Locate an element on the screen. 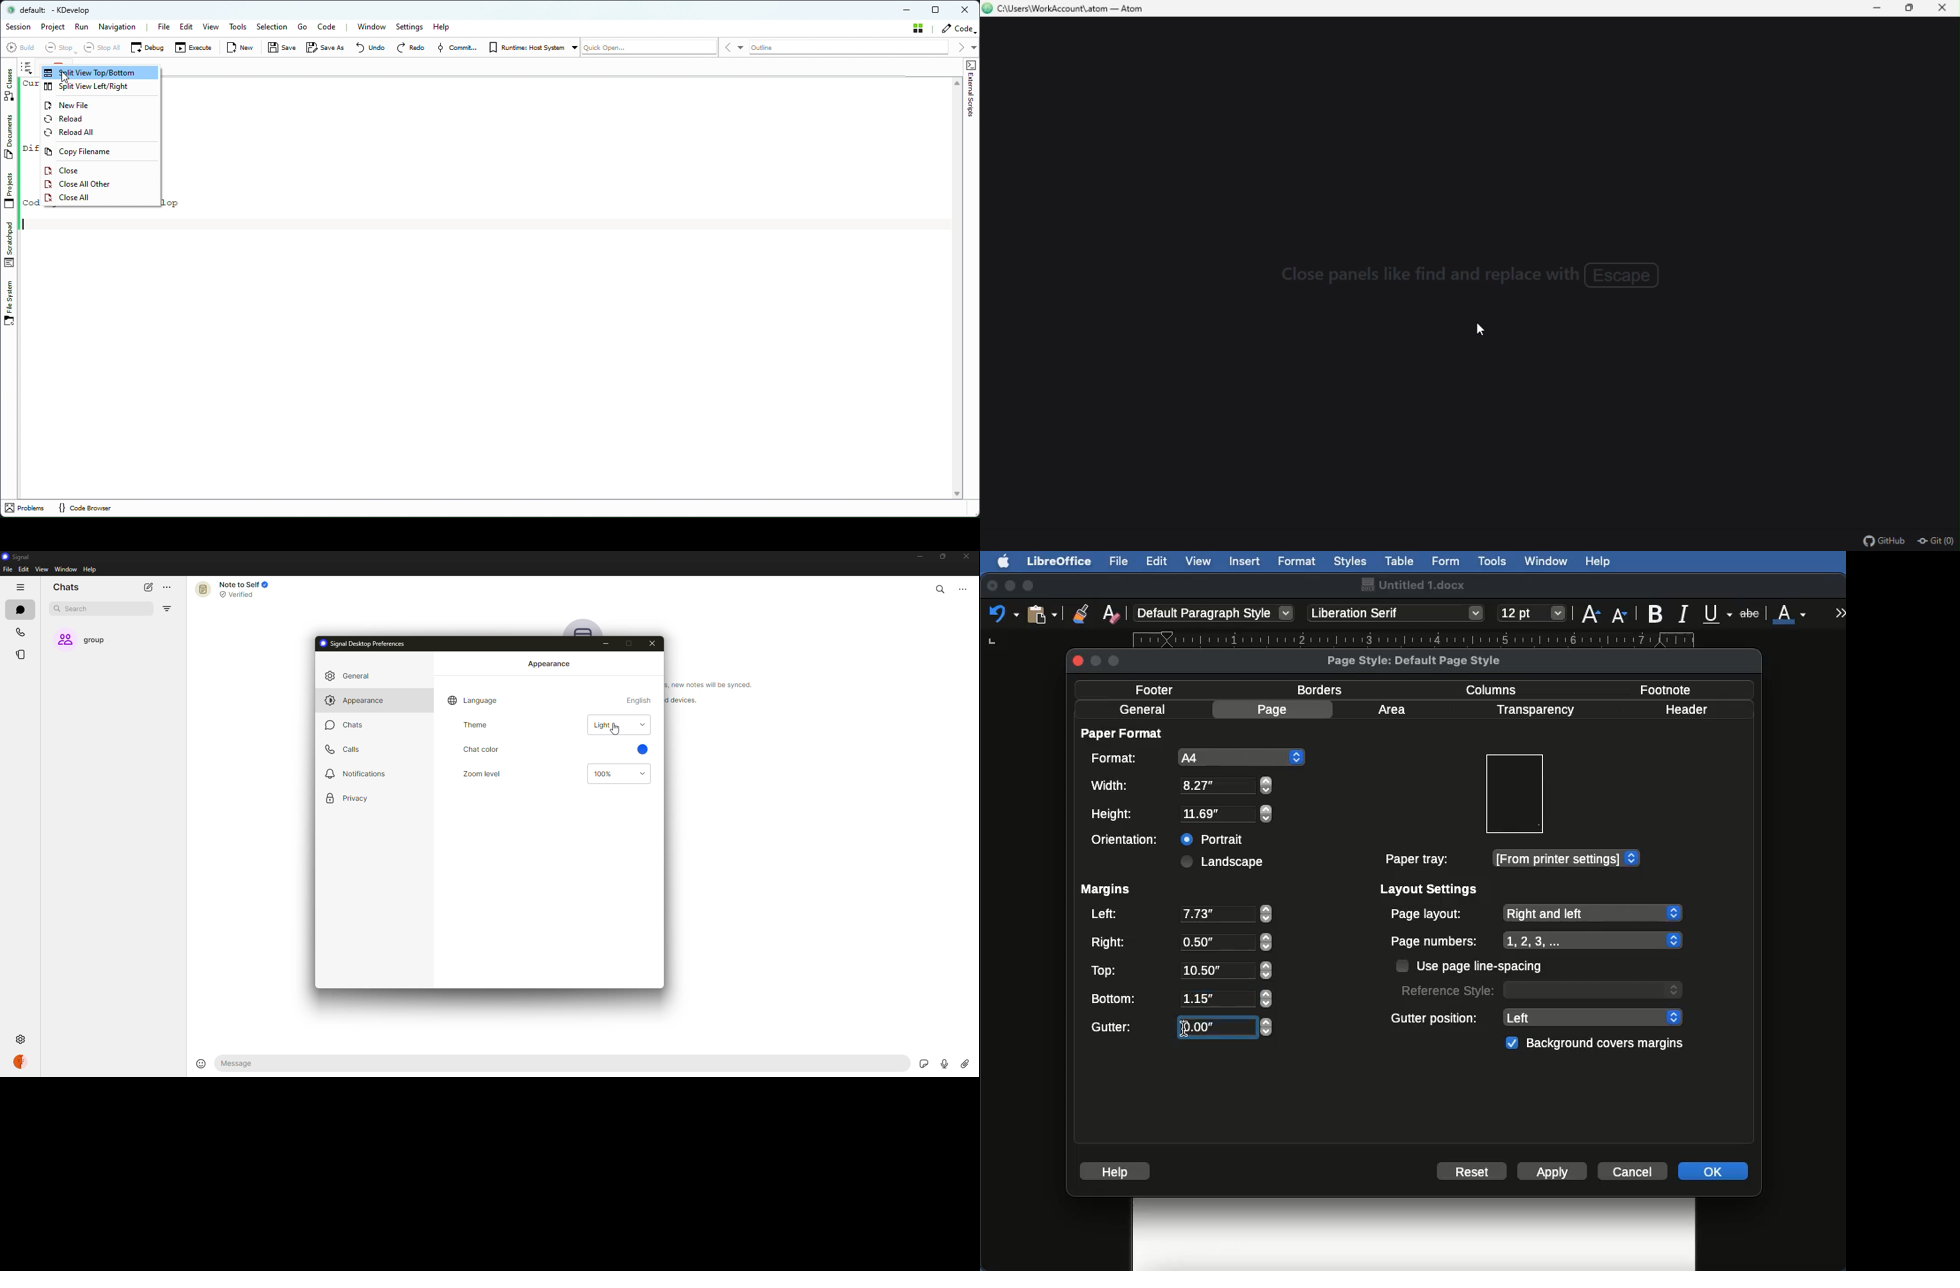 This screenshot has height=1288, width=1960. settings is located at coordinates (20, 1040).